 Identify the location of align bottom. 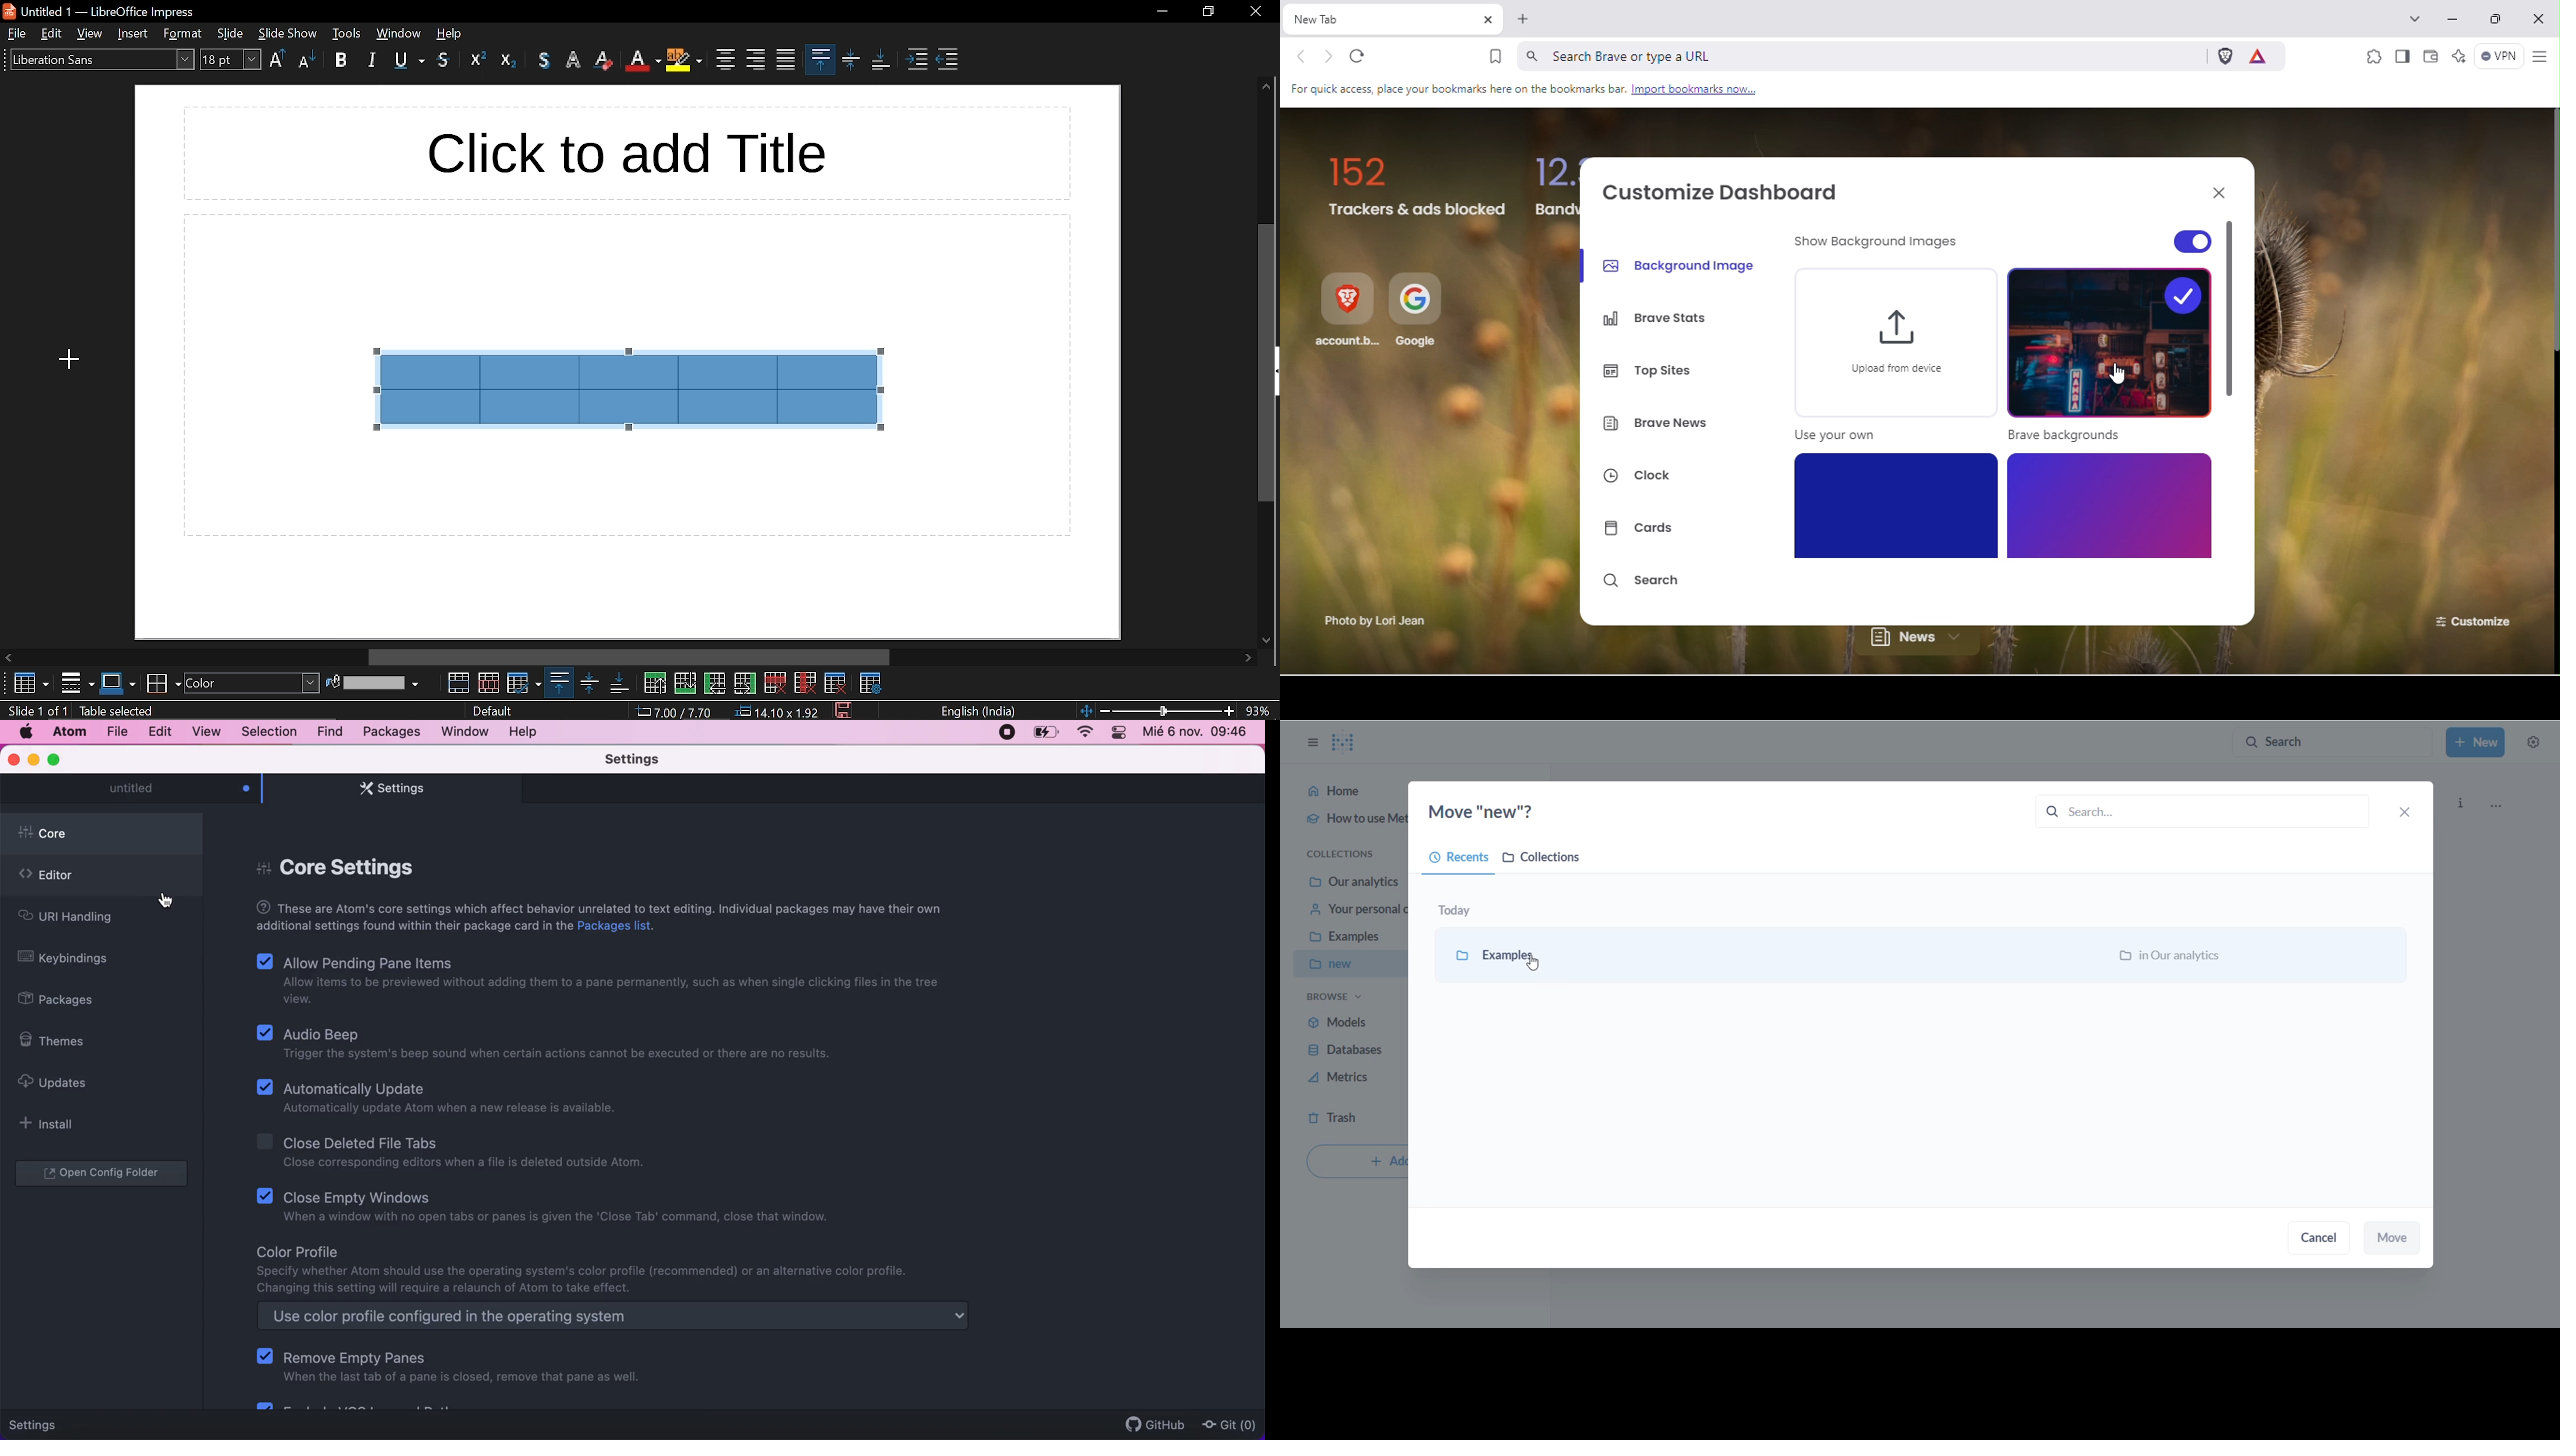
(882, 62).